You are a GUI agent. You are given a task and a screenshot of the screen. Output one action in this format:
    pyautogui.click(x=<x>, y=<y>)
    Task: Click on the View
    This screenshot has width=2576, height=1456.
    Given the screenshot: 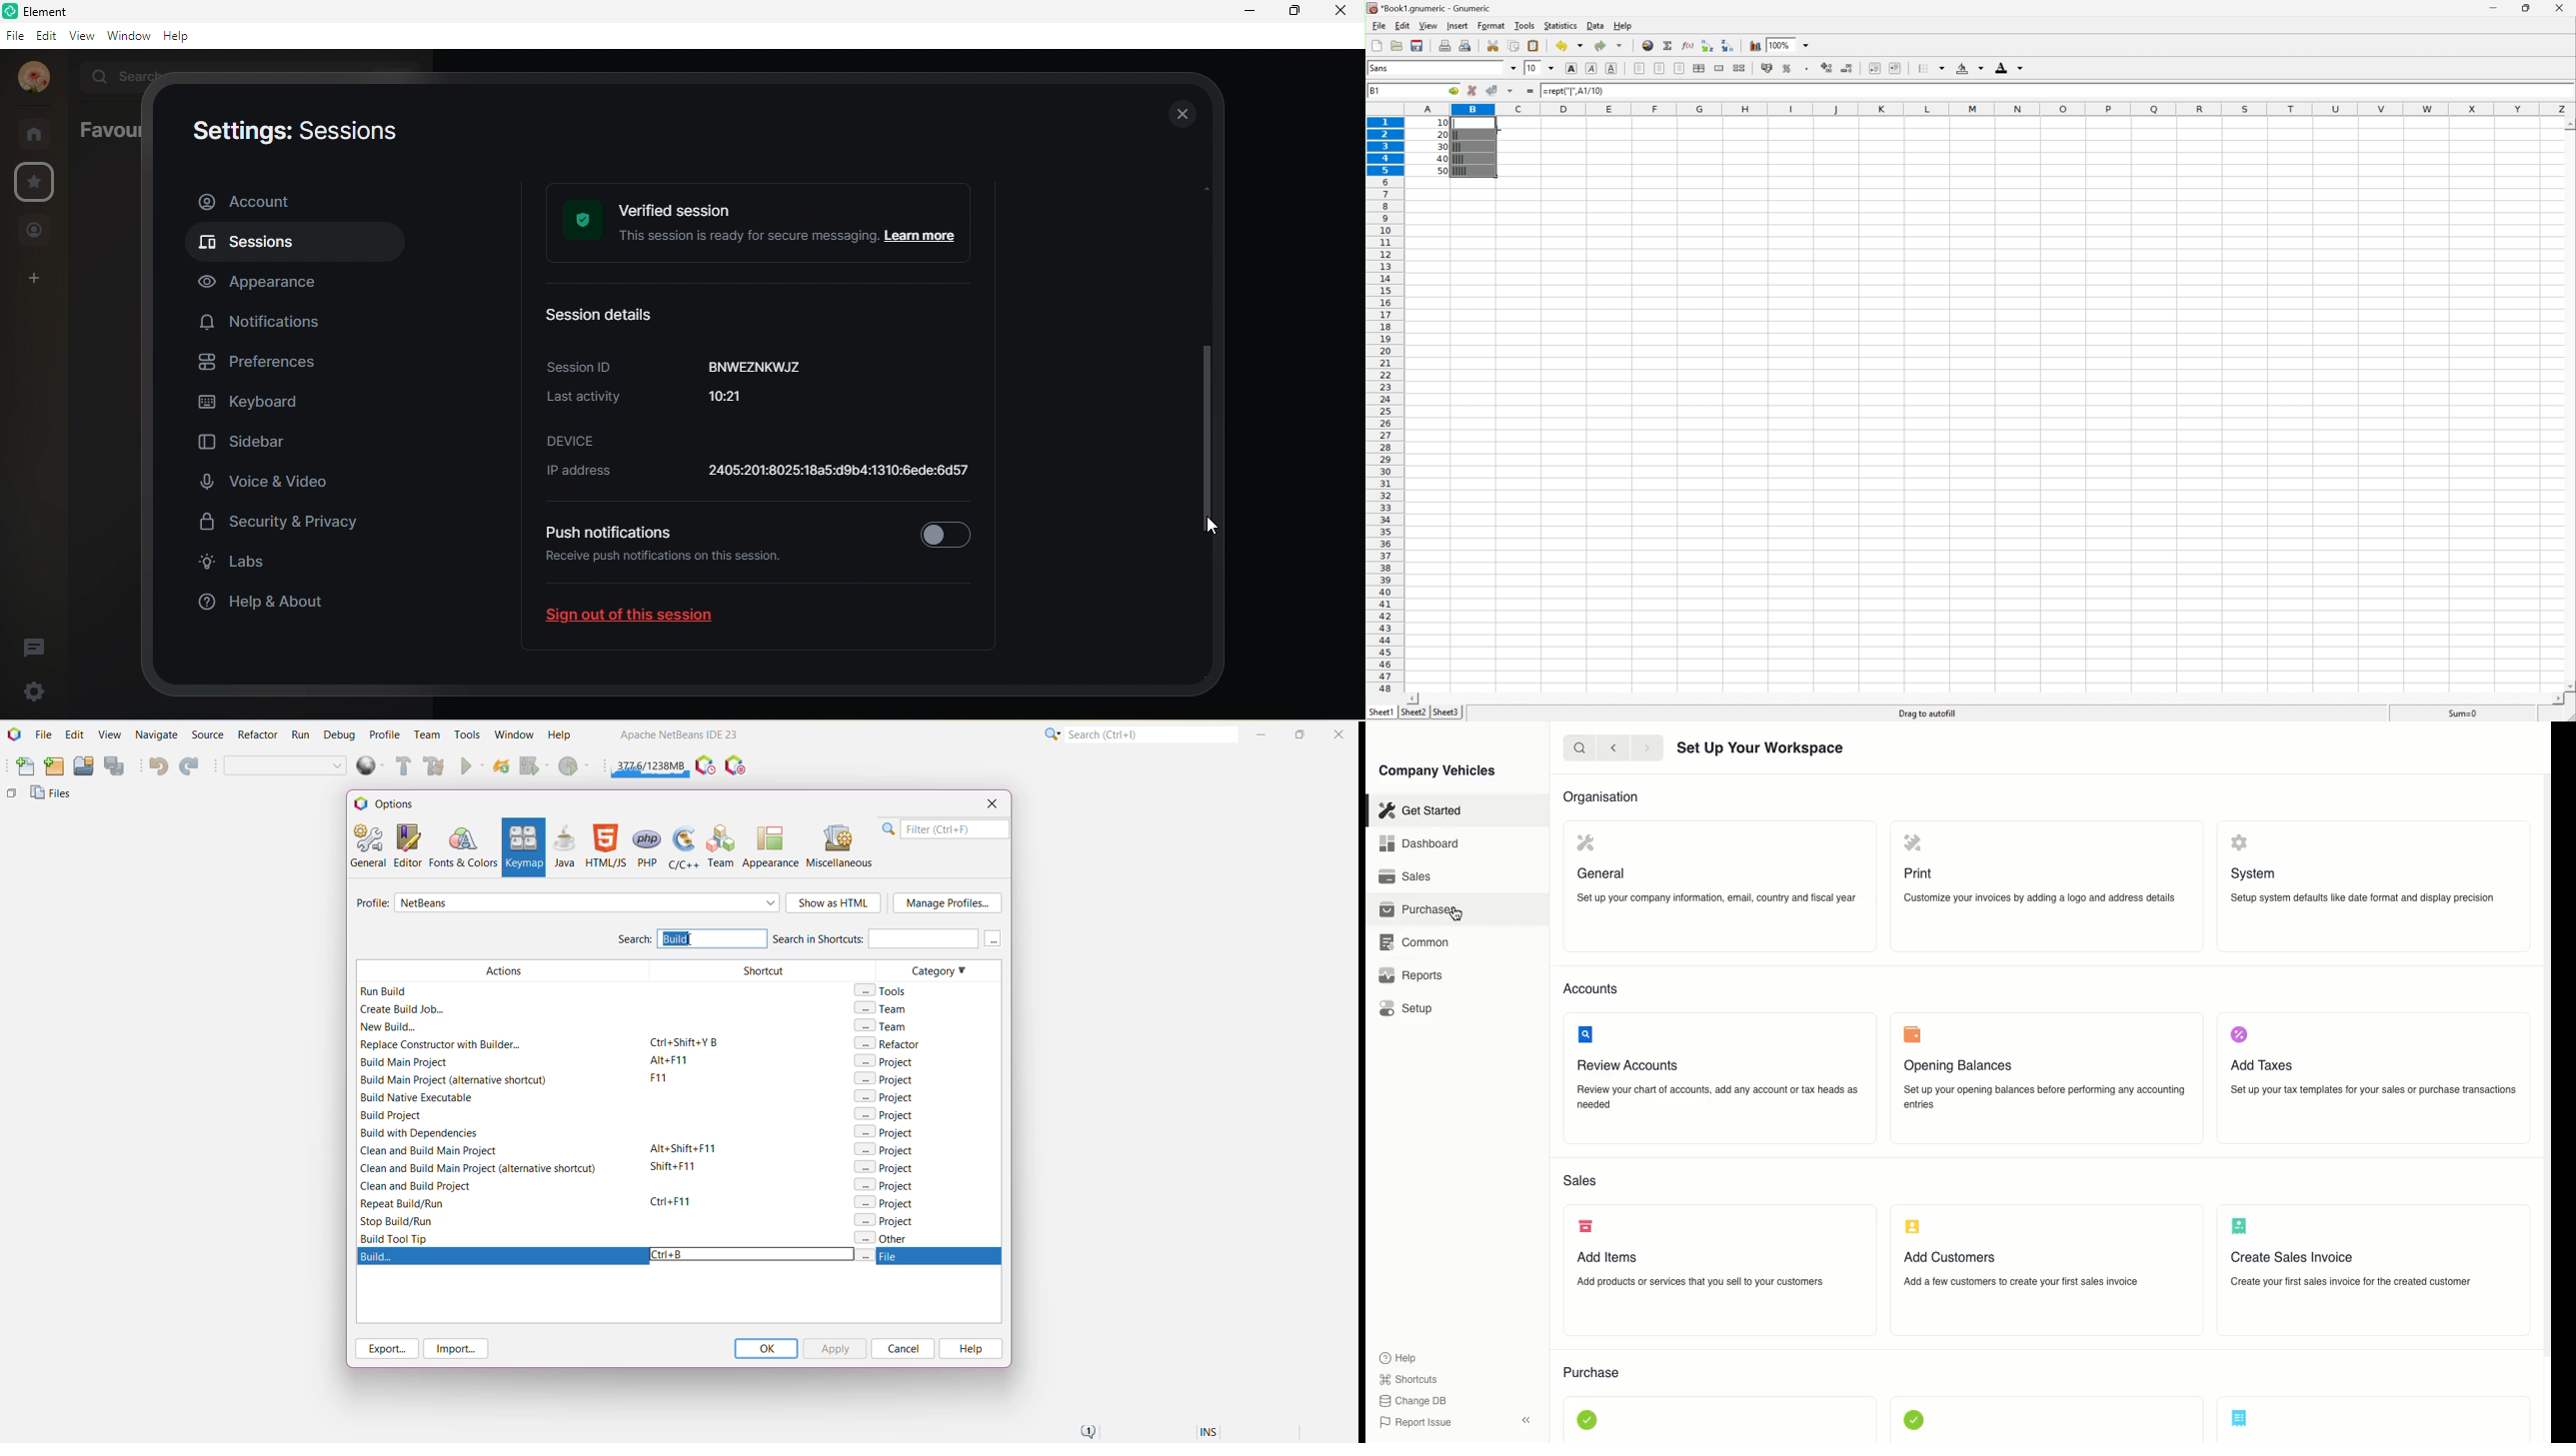 What is the action you would take?
    pyautogui.click(x=1427, y=25)
    